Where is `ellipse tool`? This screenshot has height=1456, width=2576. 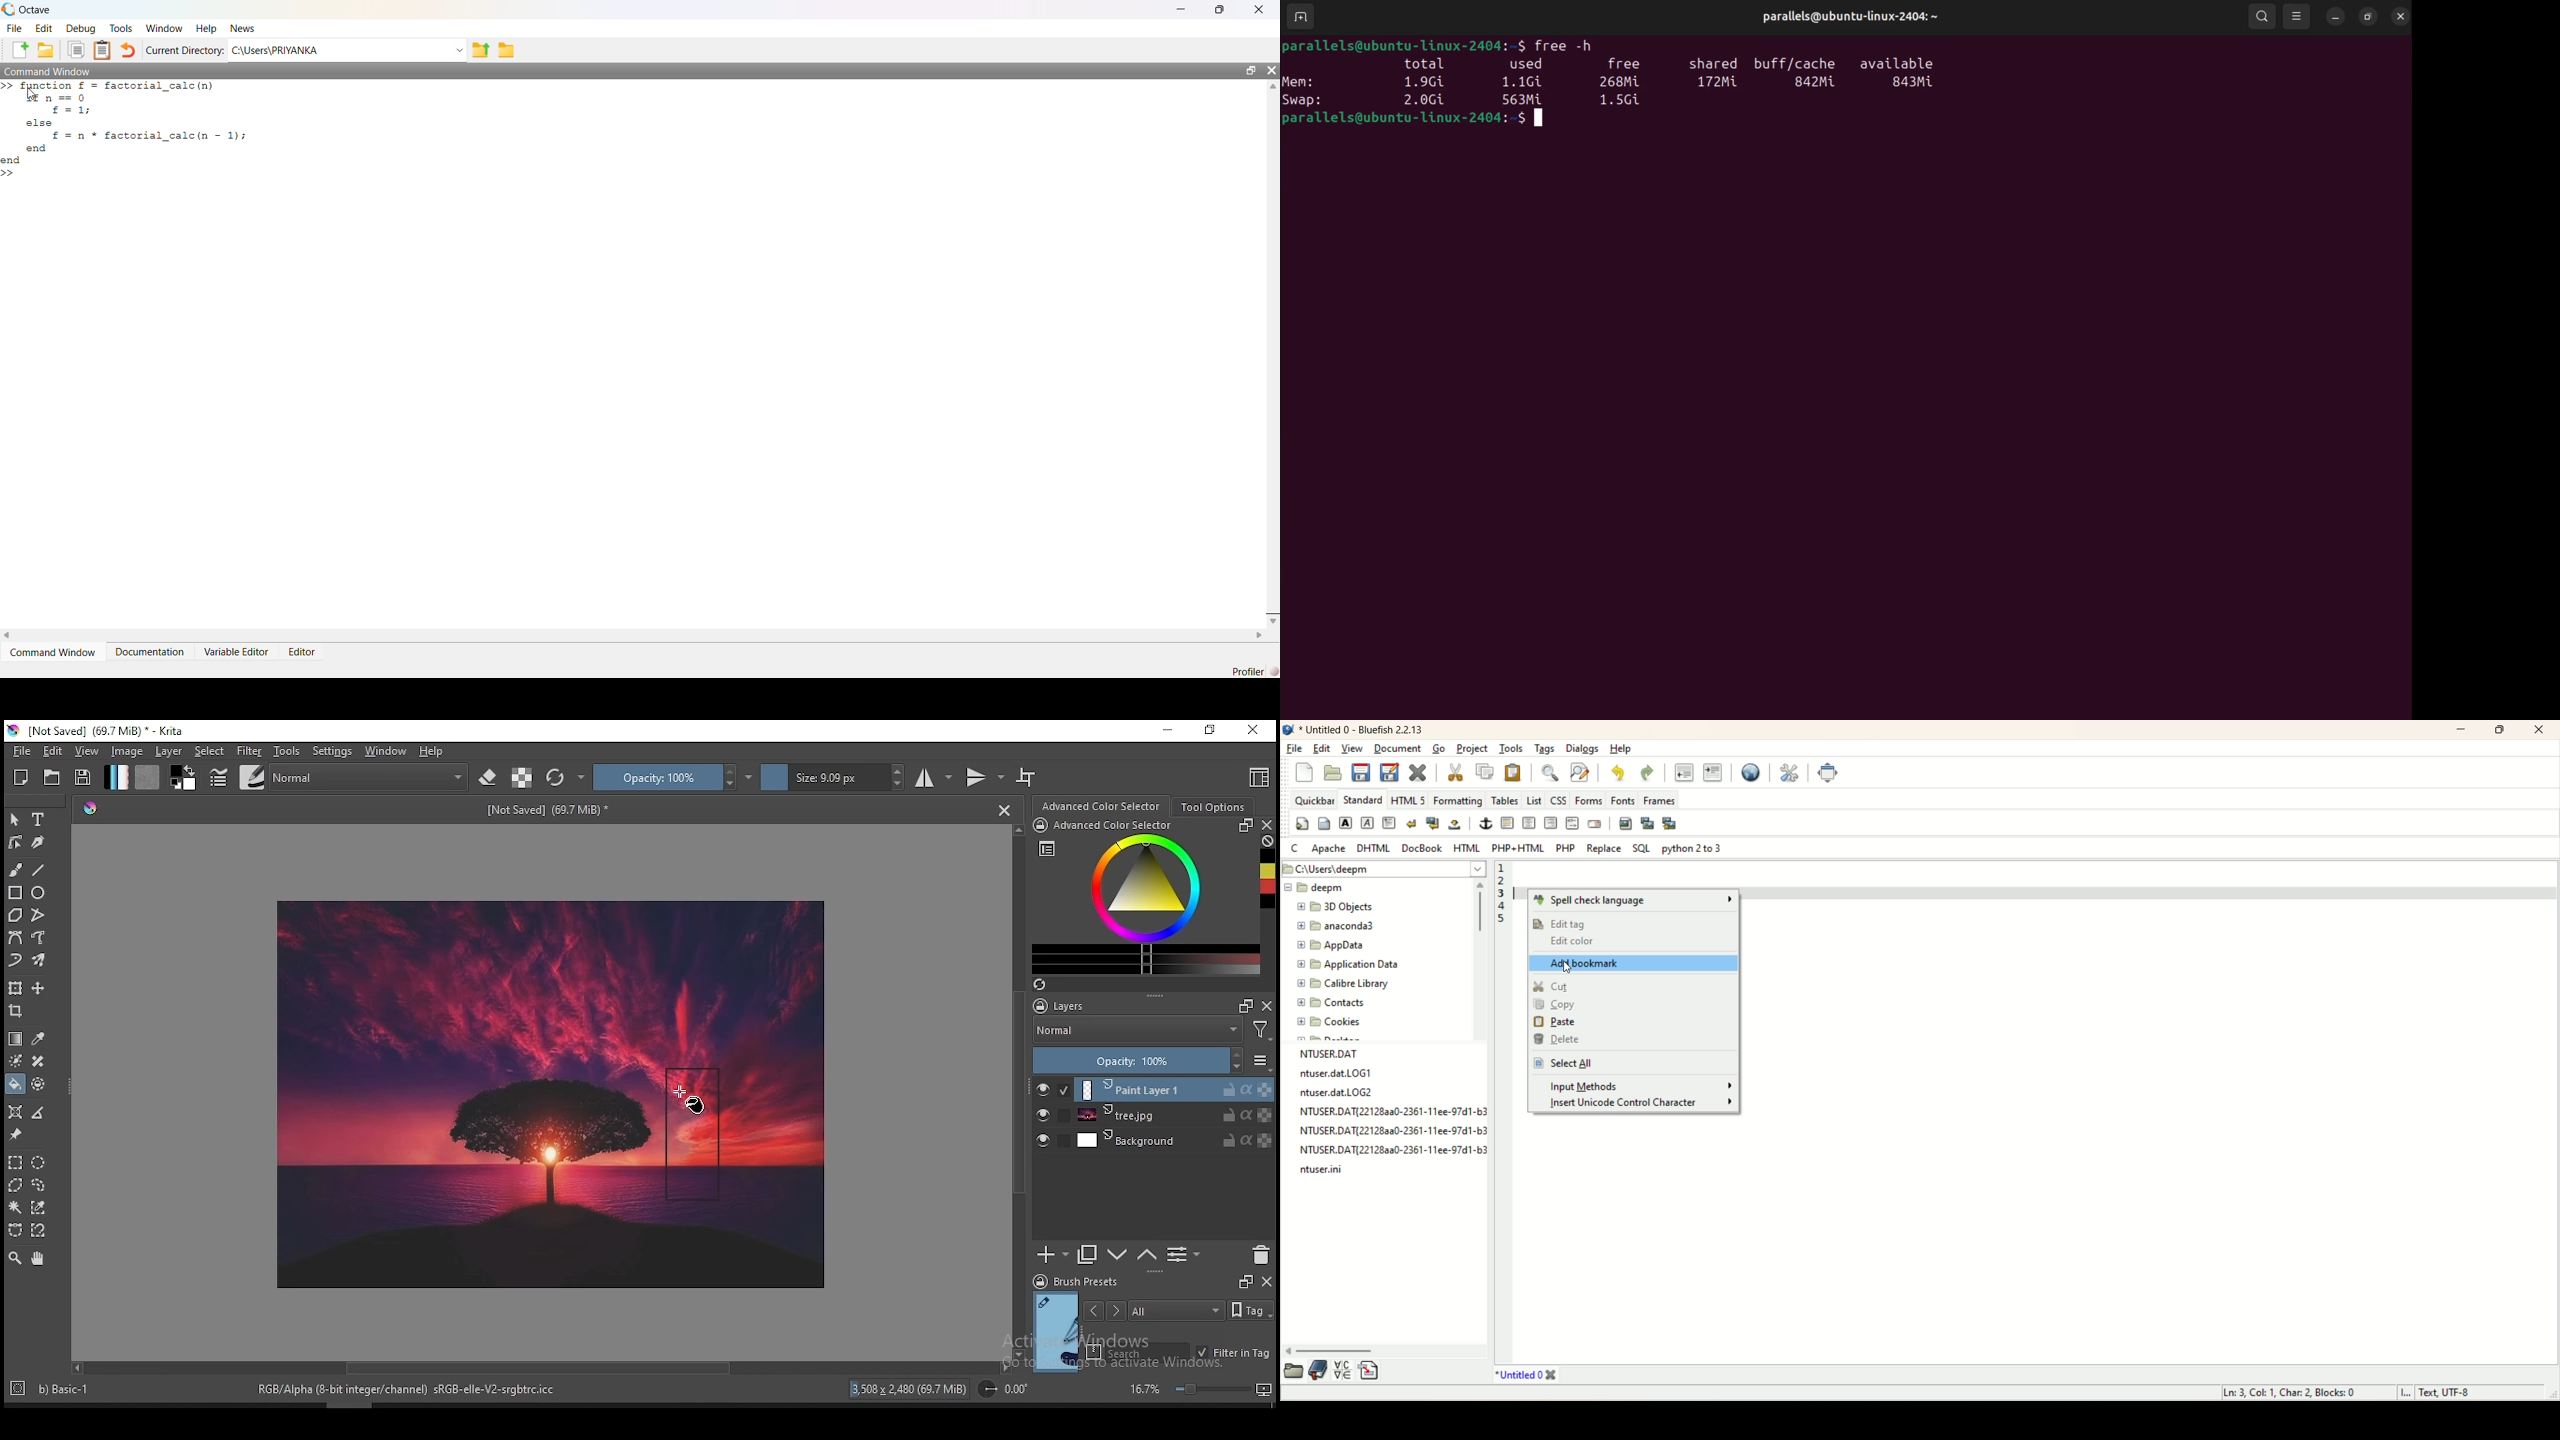
ellipse tool is located at coordinates (39, 893).